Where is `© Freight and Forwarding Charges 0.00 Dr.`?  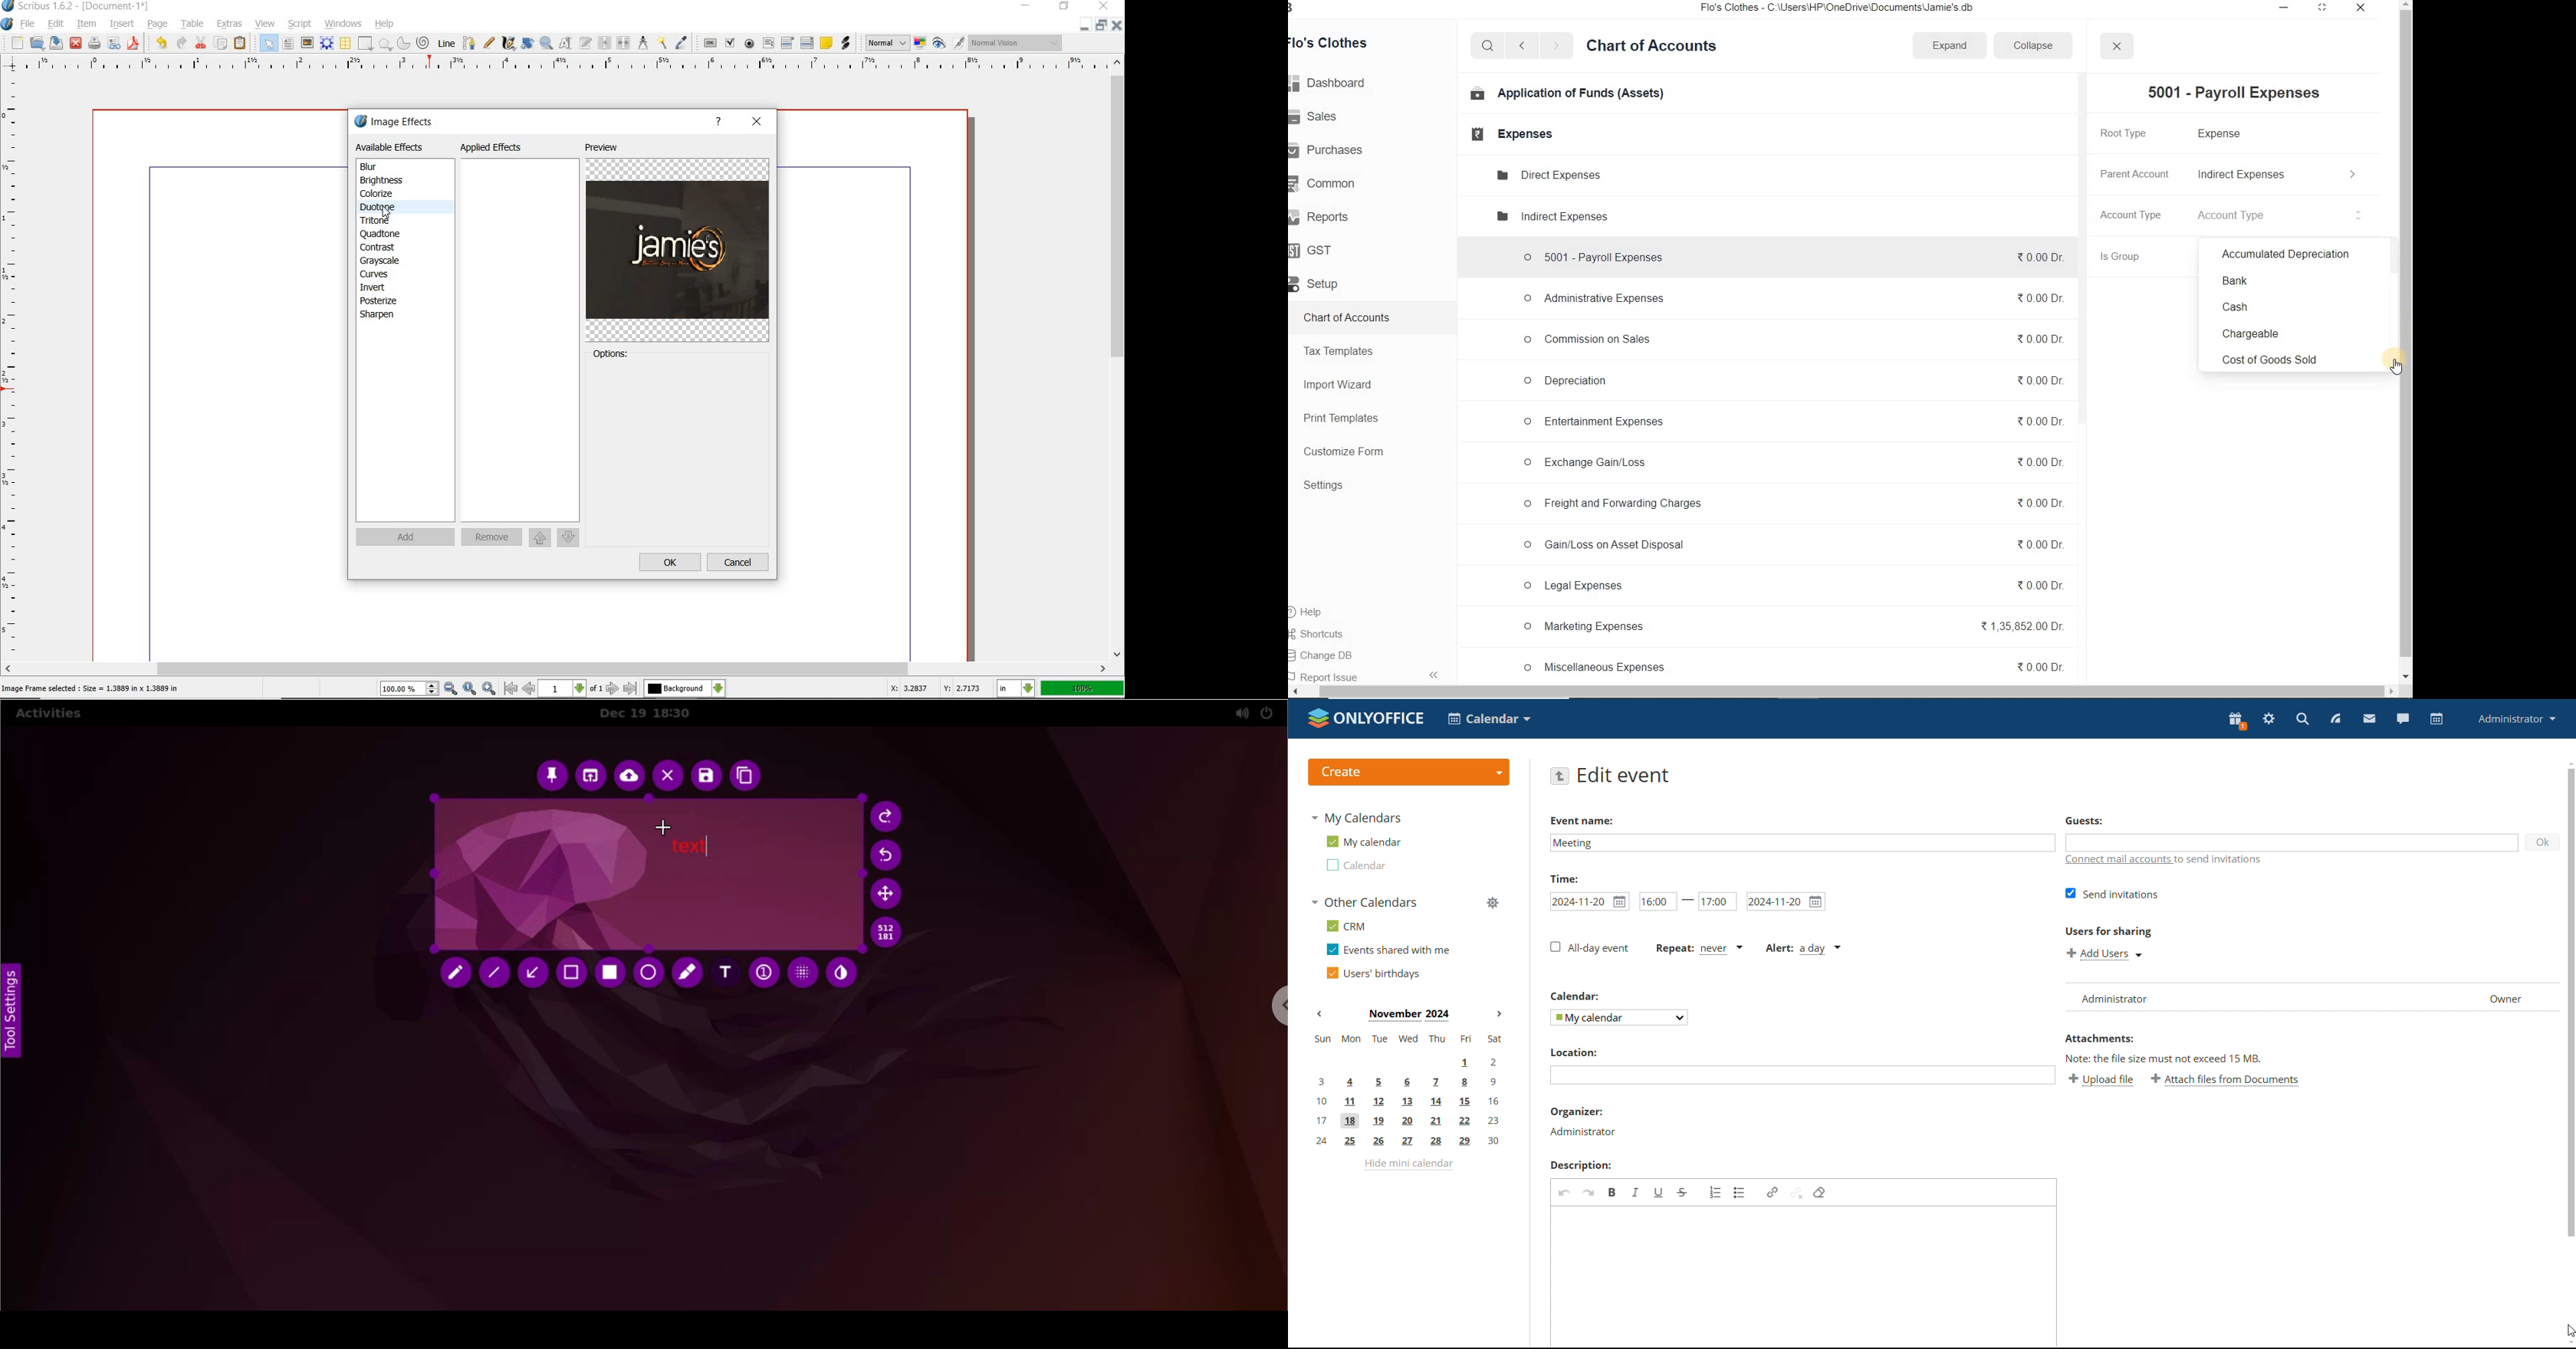 © Freight and Forwarding Charges 0.00 Dr. is located at coordinates (1792, 507).